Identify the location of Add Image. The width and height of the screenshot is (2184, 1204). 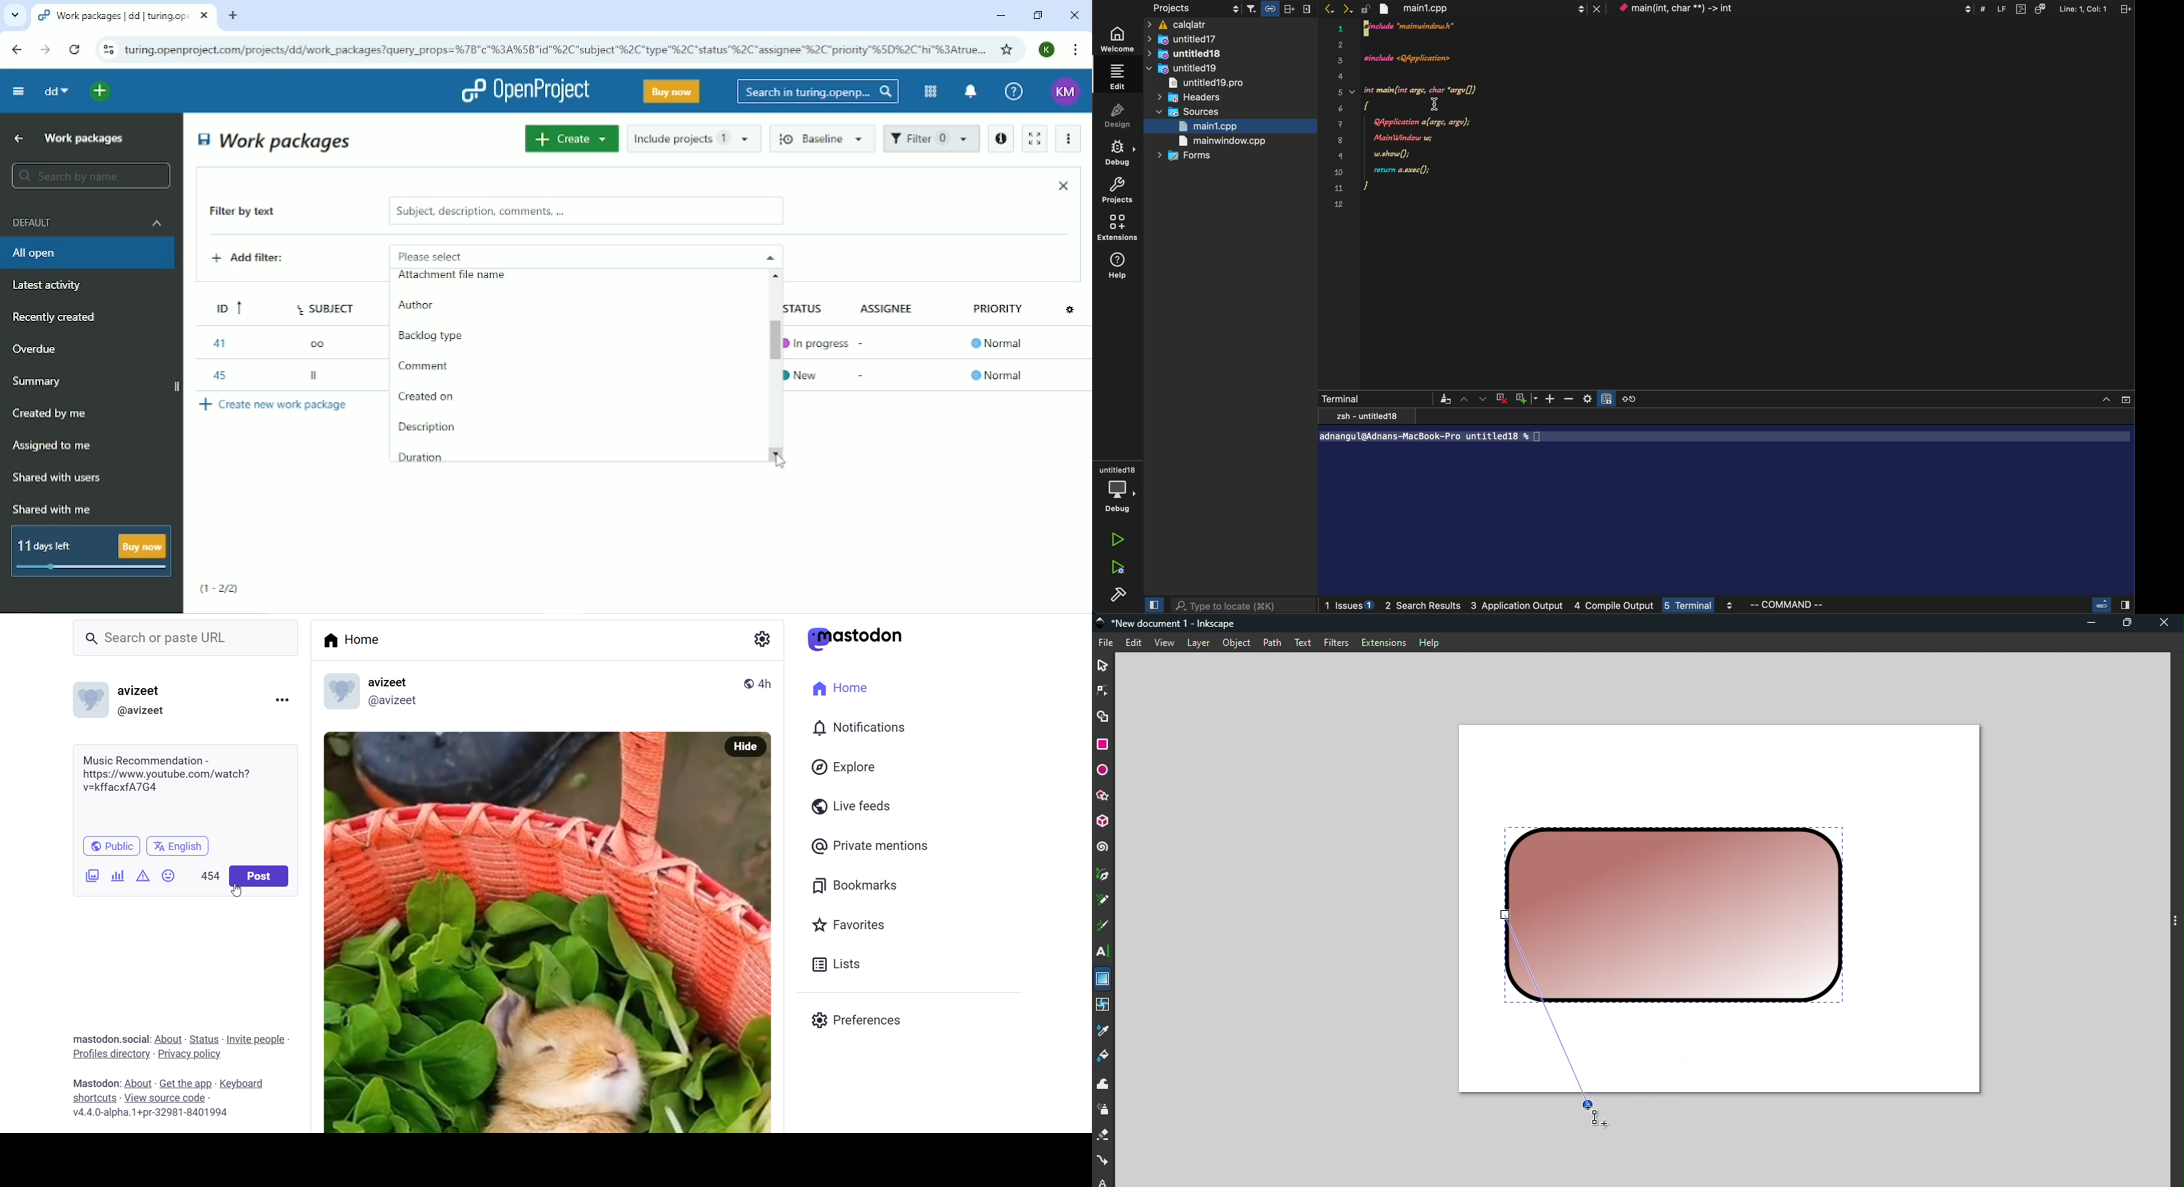
(92, 875).